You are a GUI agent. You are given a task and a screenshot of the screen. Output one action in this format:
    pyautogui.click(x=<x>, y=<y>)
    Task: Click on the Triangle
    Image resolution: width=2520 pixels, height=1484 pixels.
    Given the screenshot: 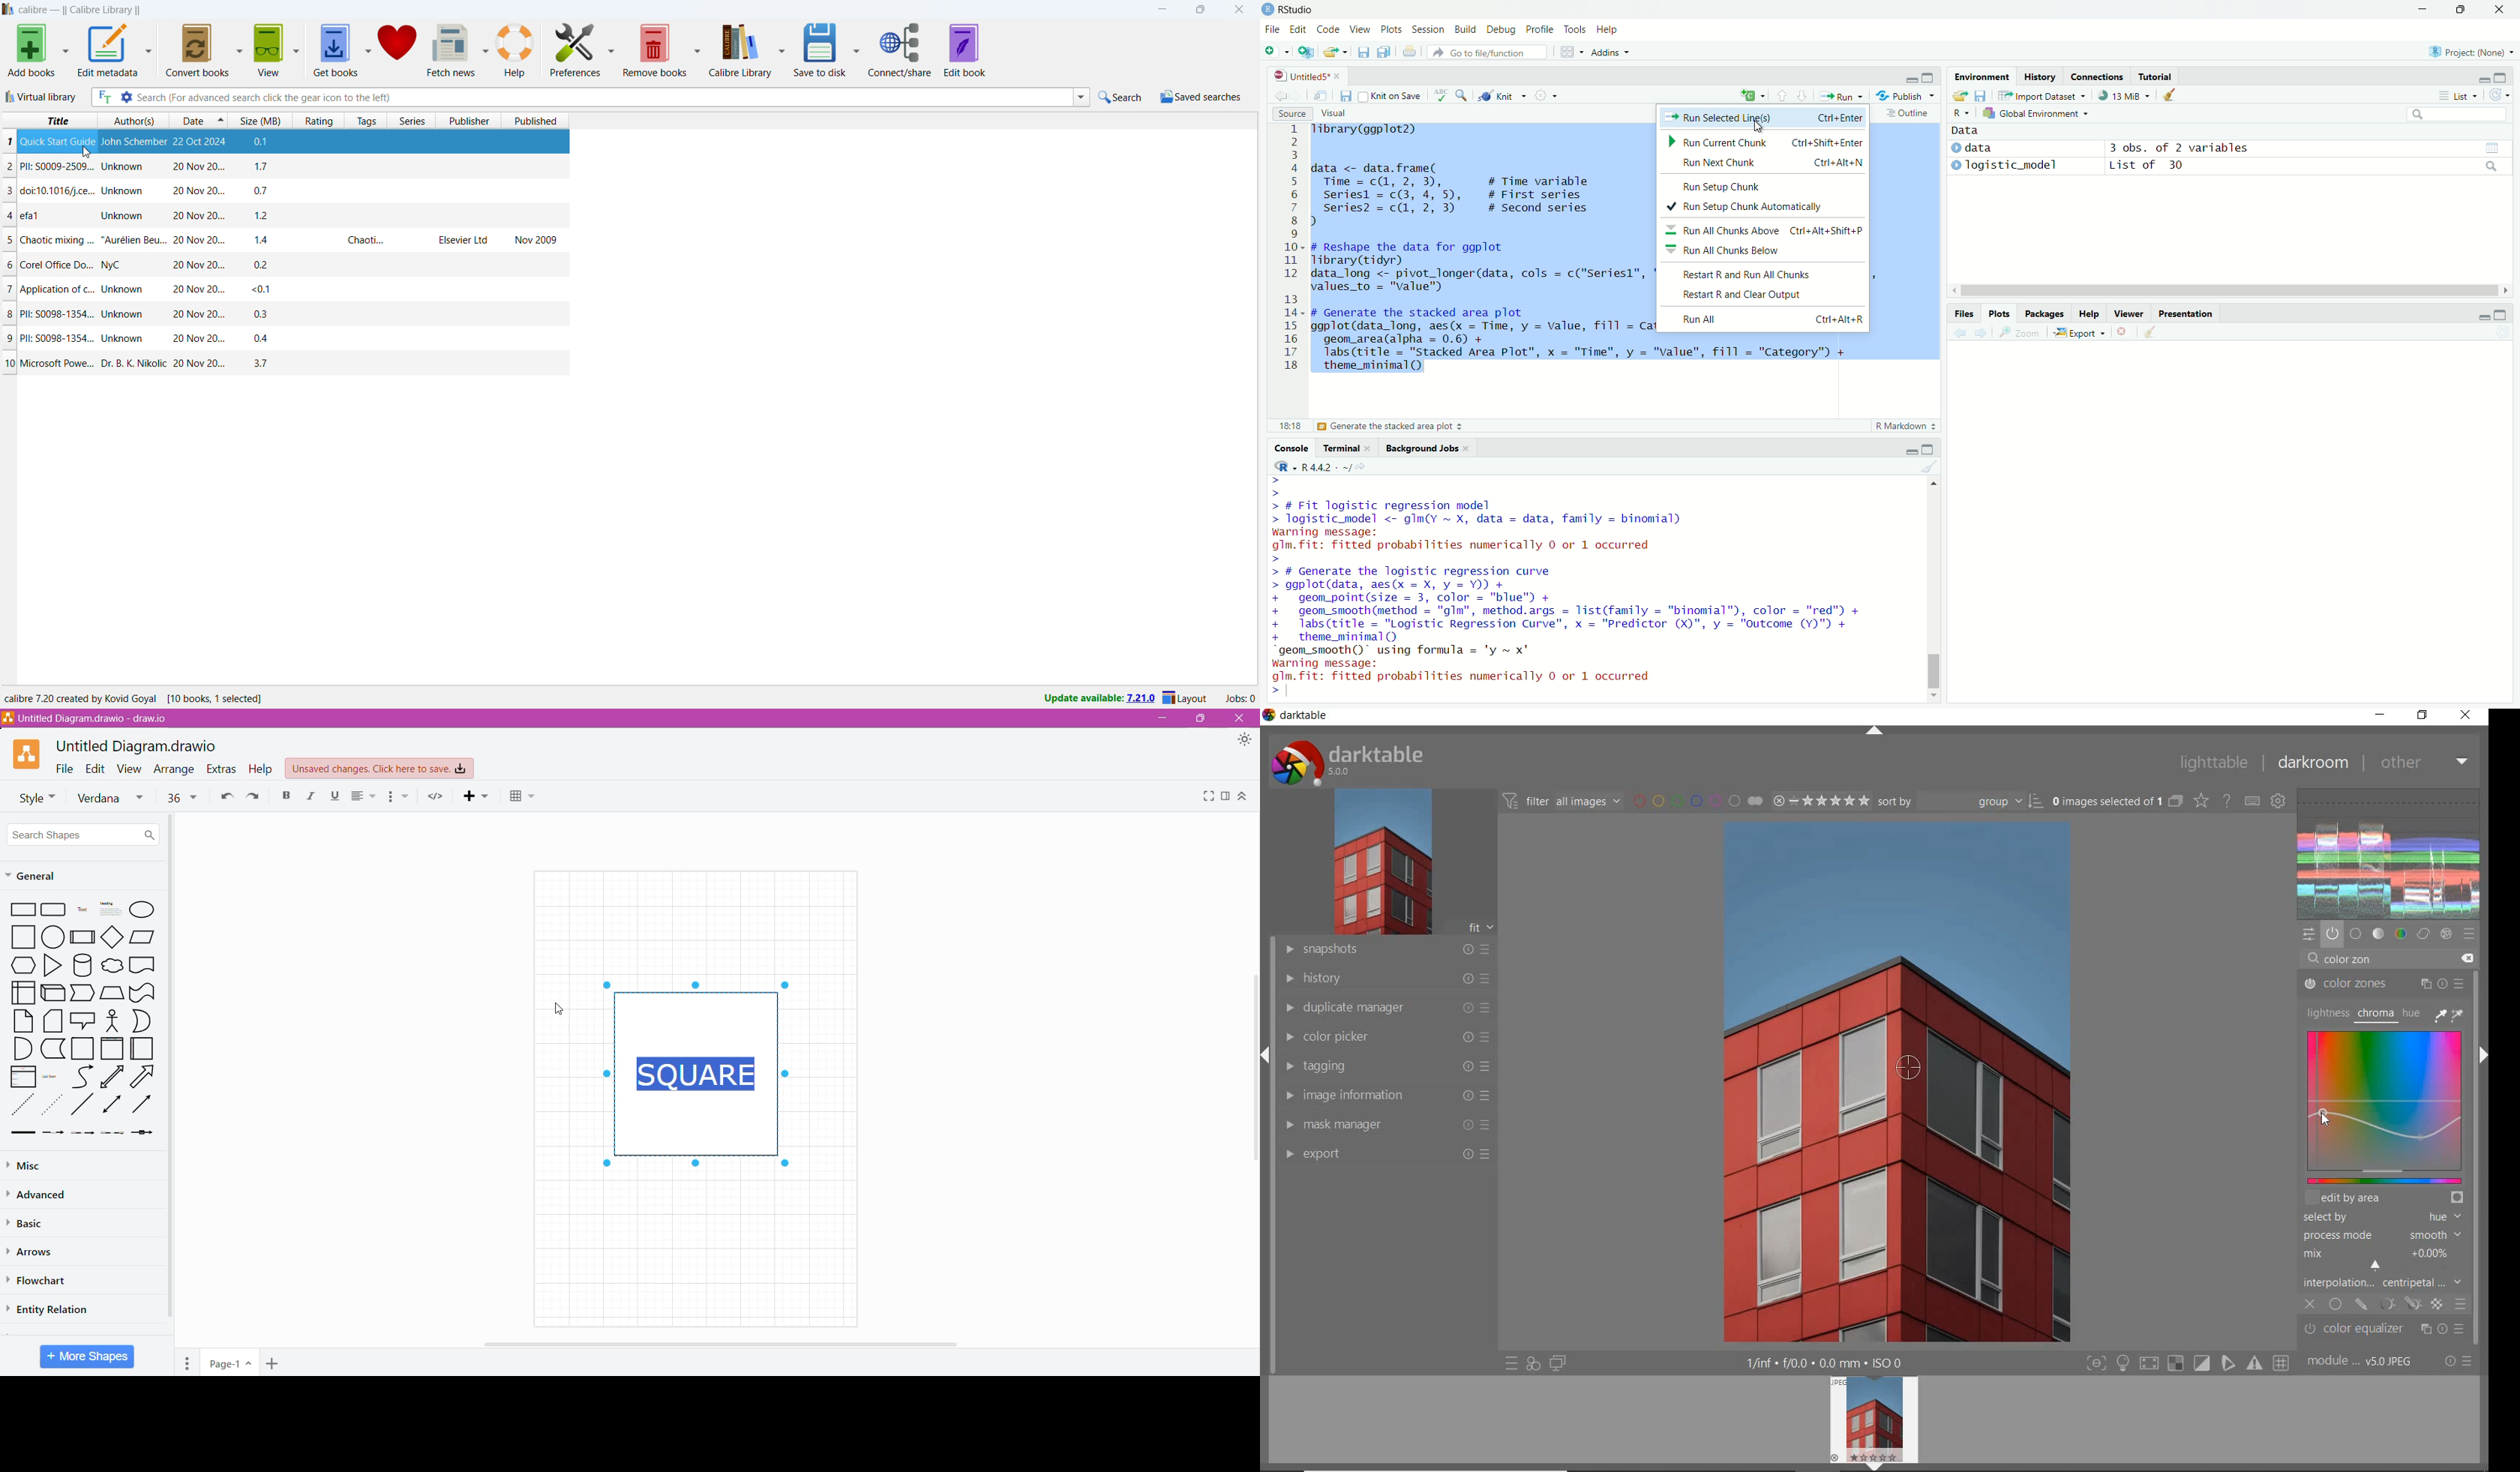 What is the action you would take?
    pyautogui.click(x=52, y=965)
    